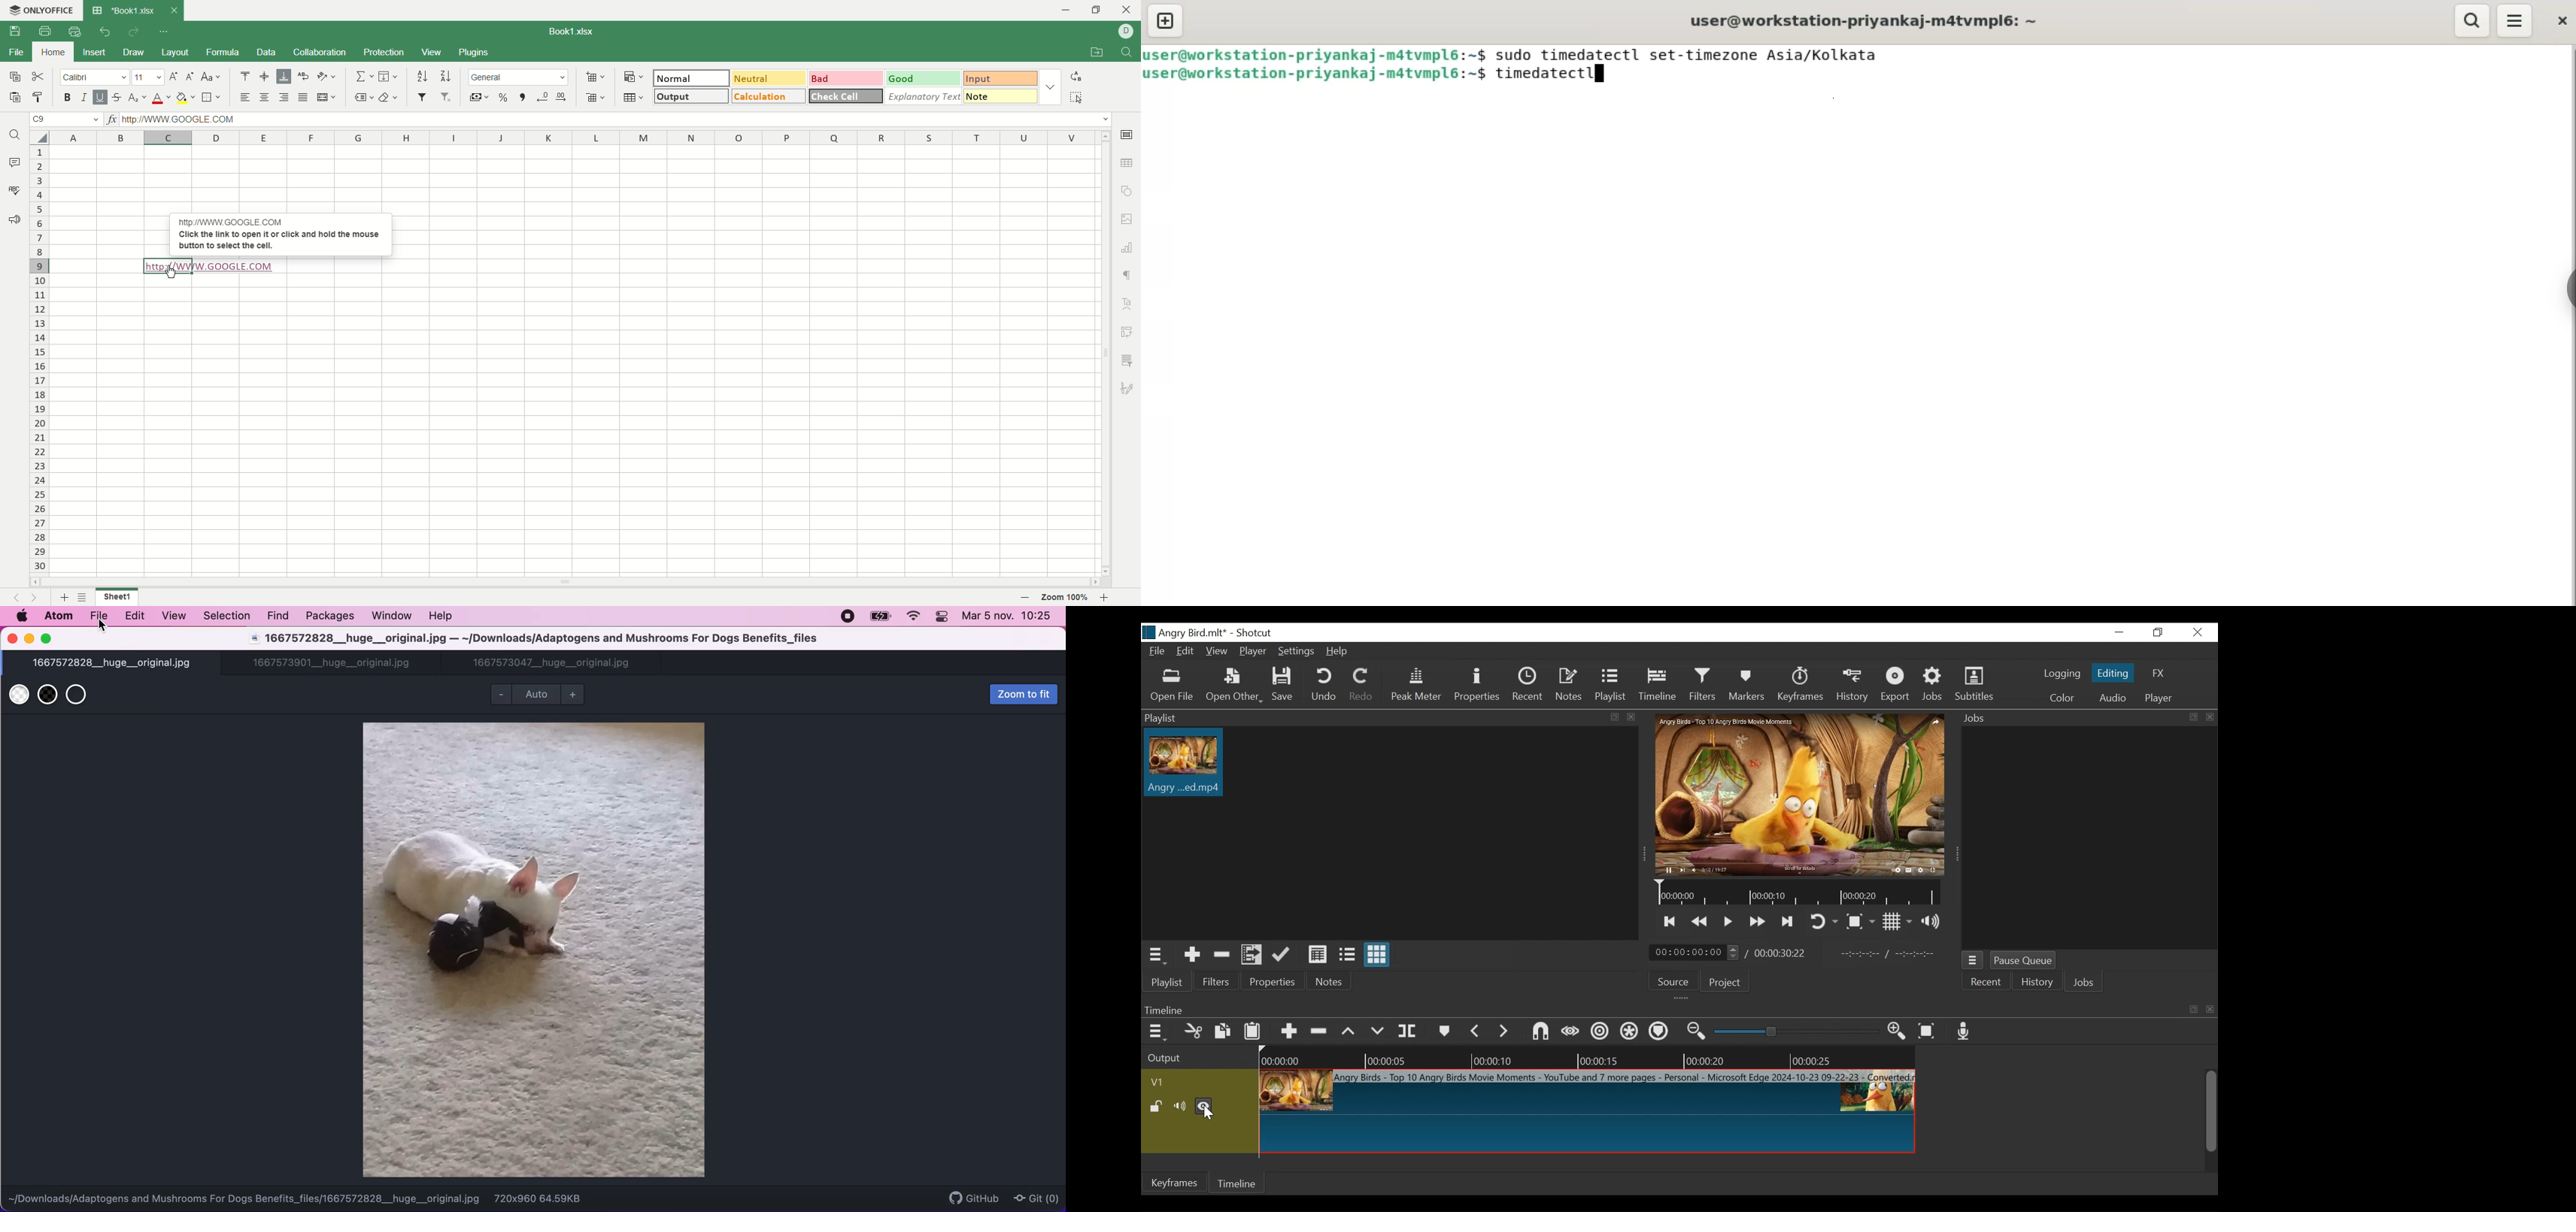  I want to click on sort descending, so click(445, 76).